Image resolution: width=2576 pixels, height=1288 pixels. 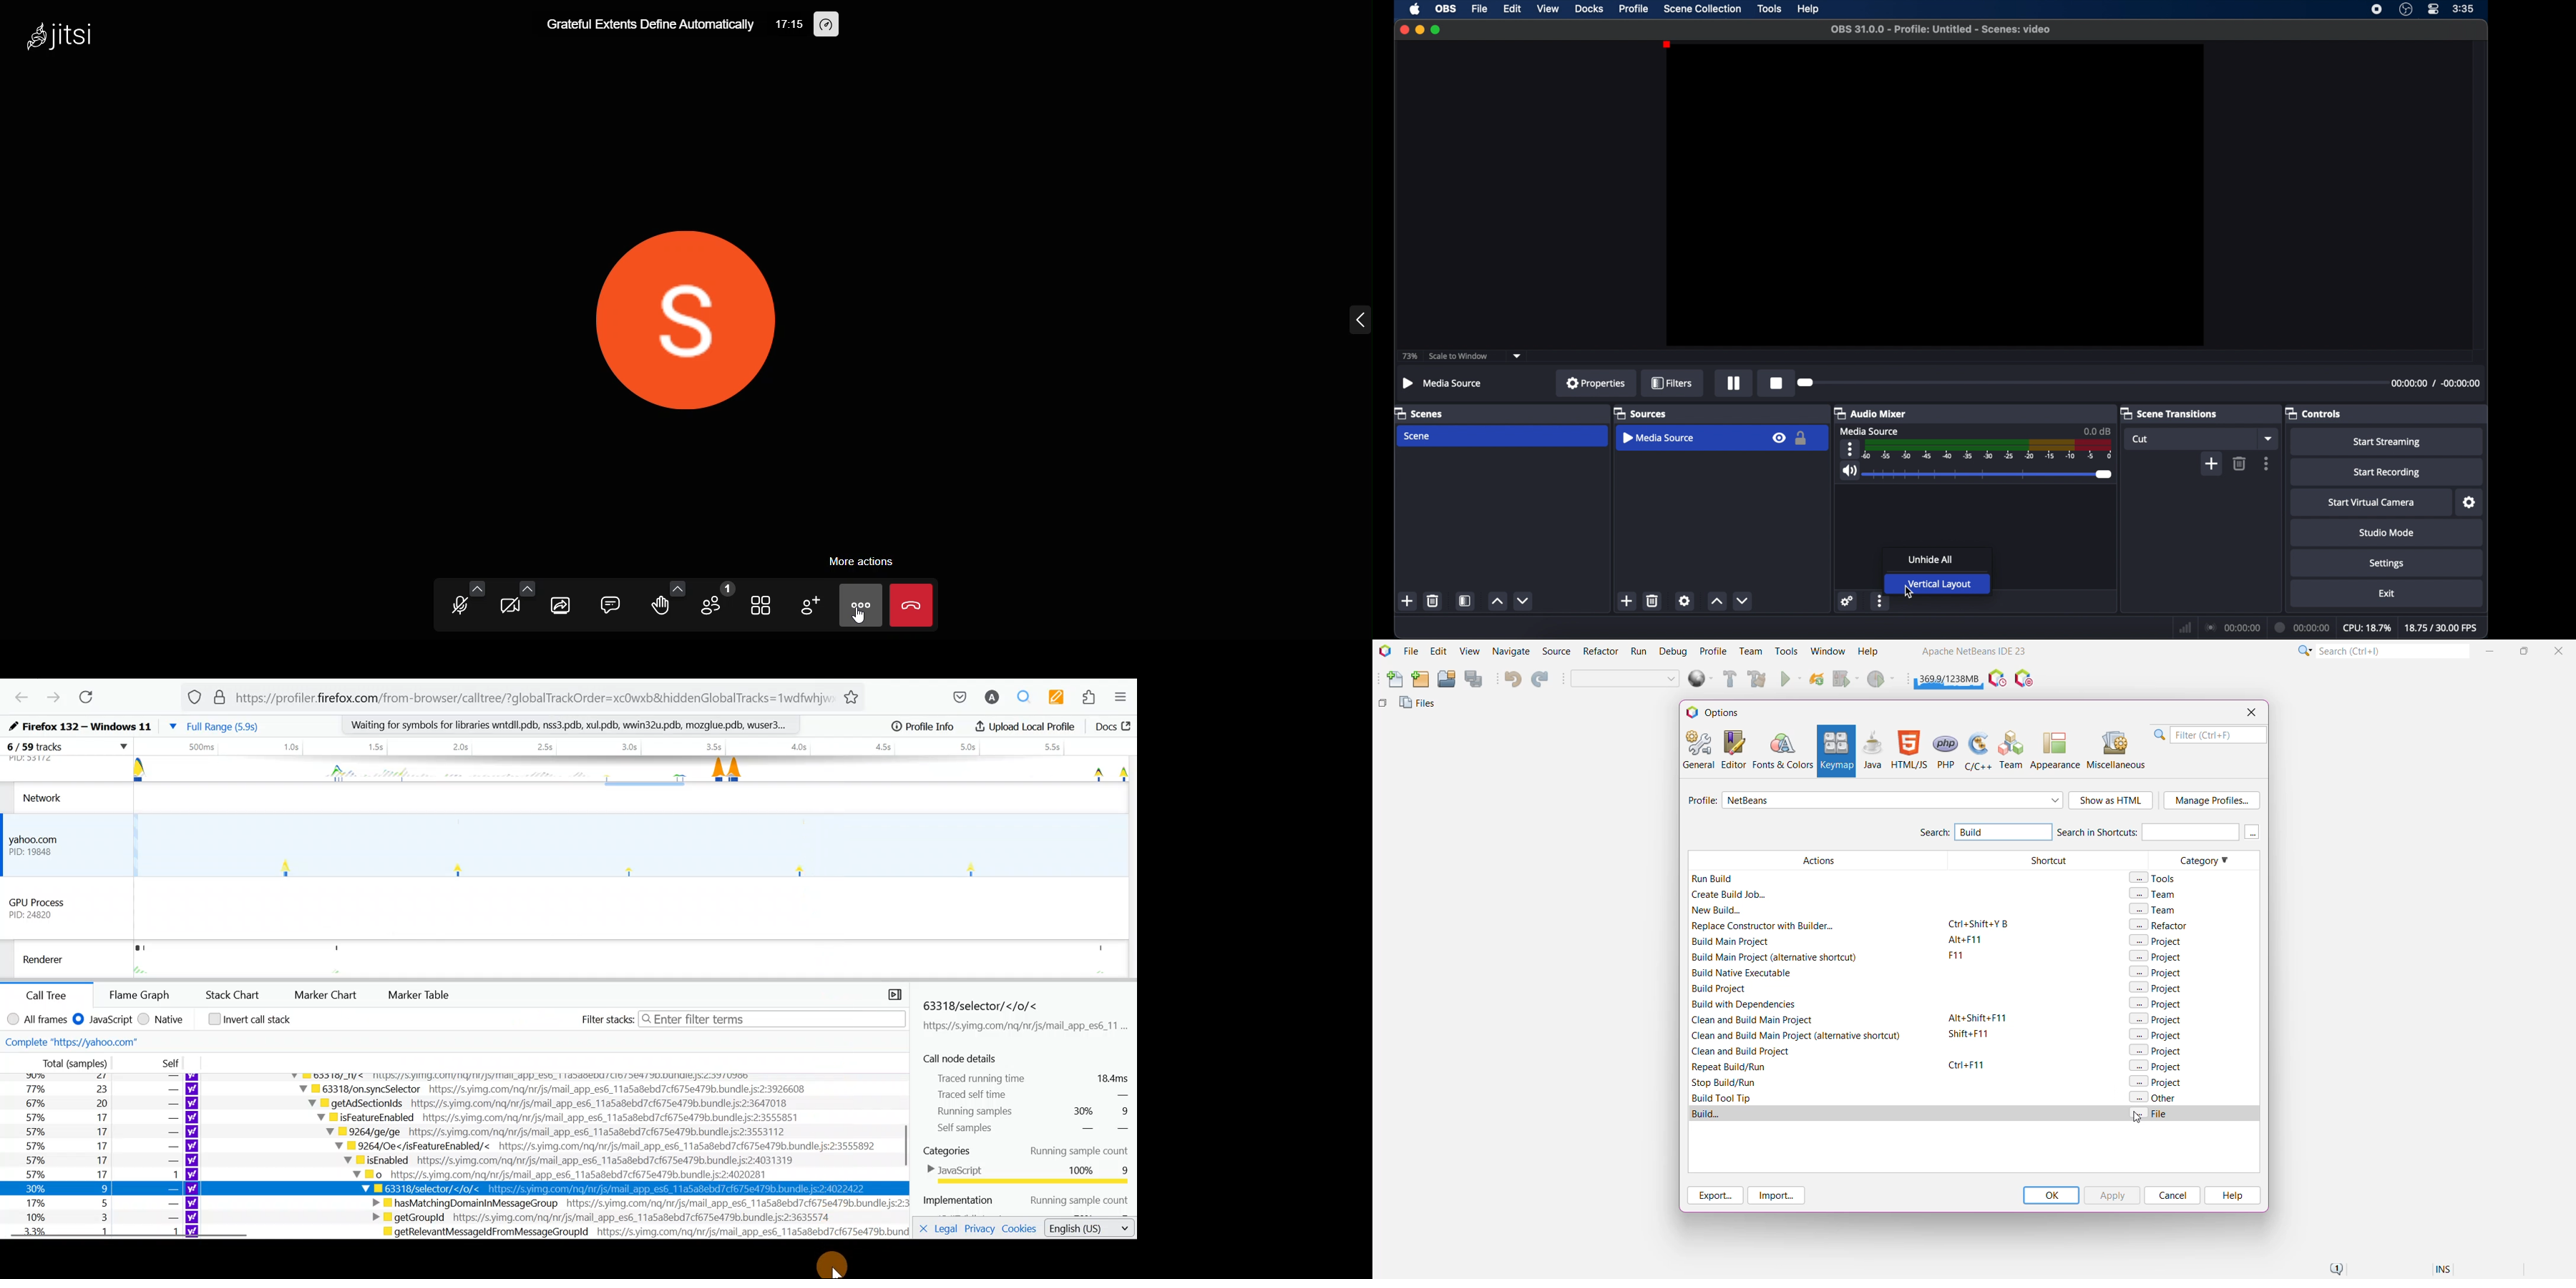 What do you see at coordinates (942, 1230) in the screenshot?
I see `legal` at bounding box center [942, 1230].